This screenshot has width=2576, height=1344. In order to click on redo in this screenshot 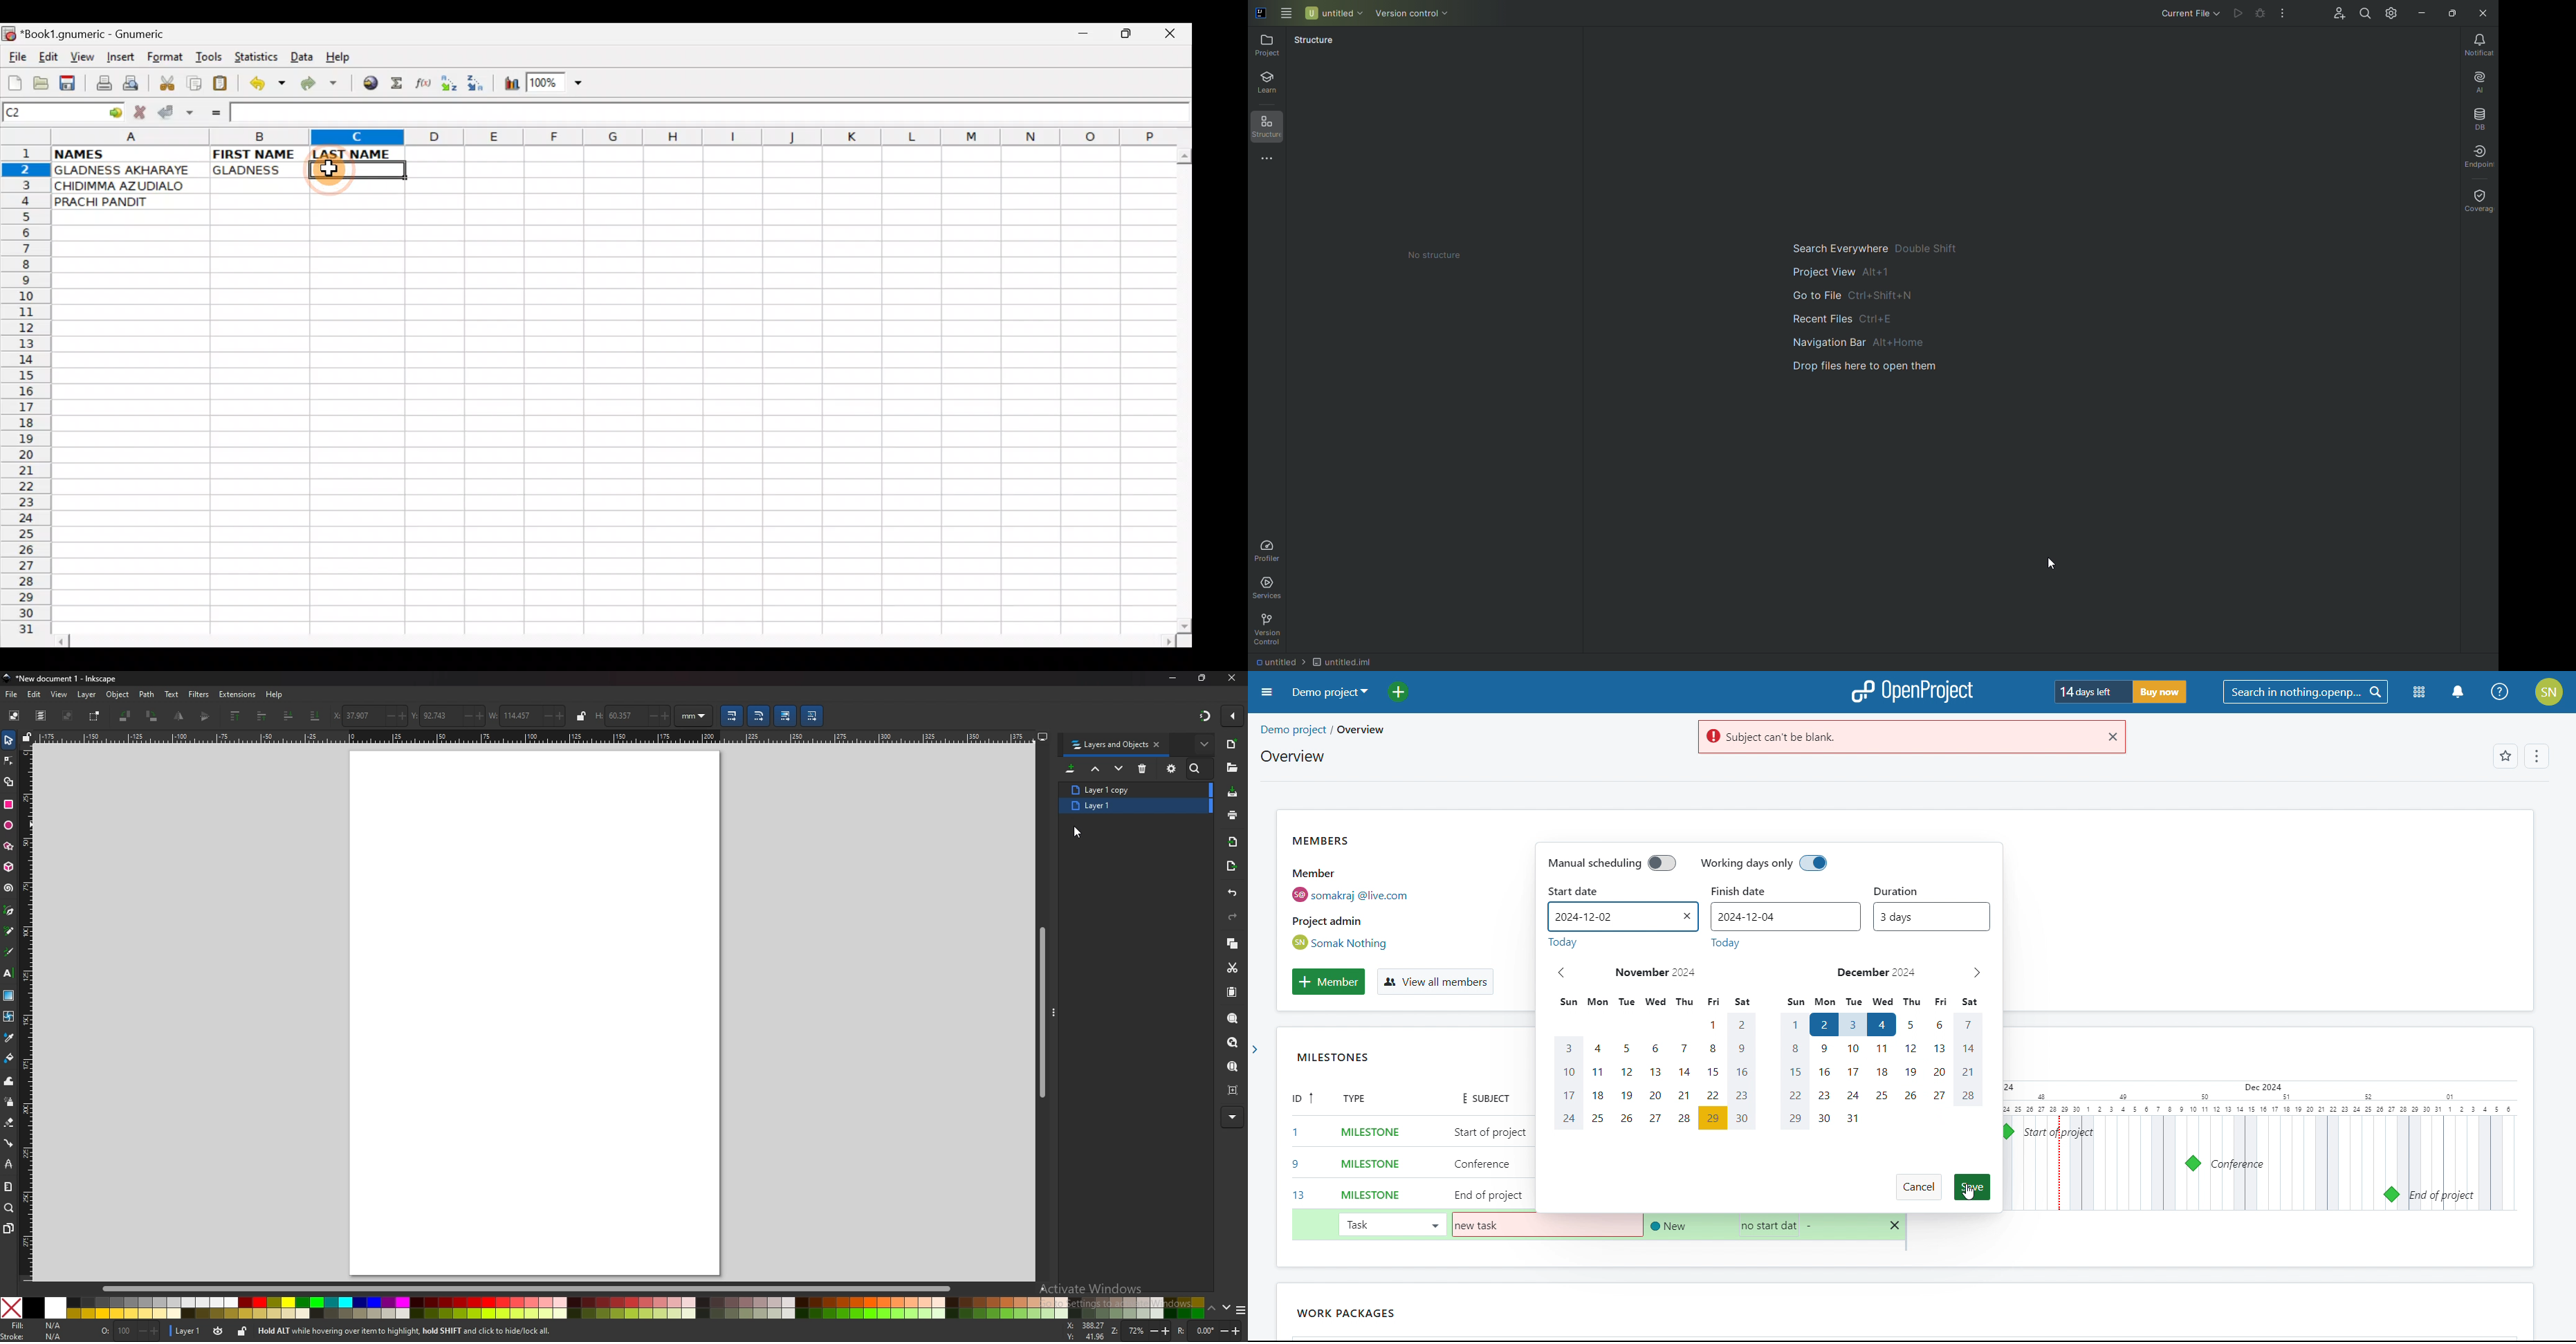, I will do `click(1233, 917)`.